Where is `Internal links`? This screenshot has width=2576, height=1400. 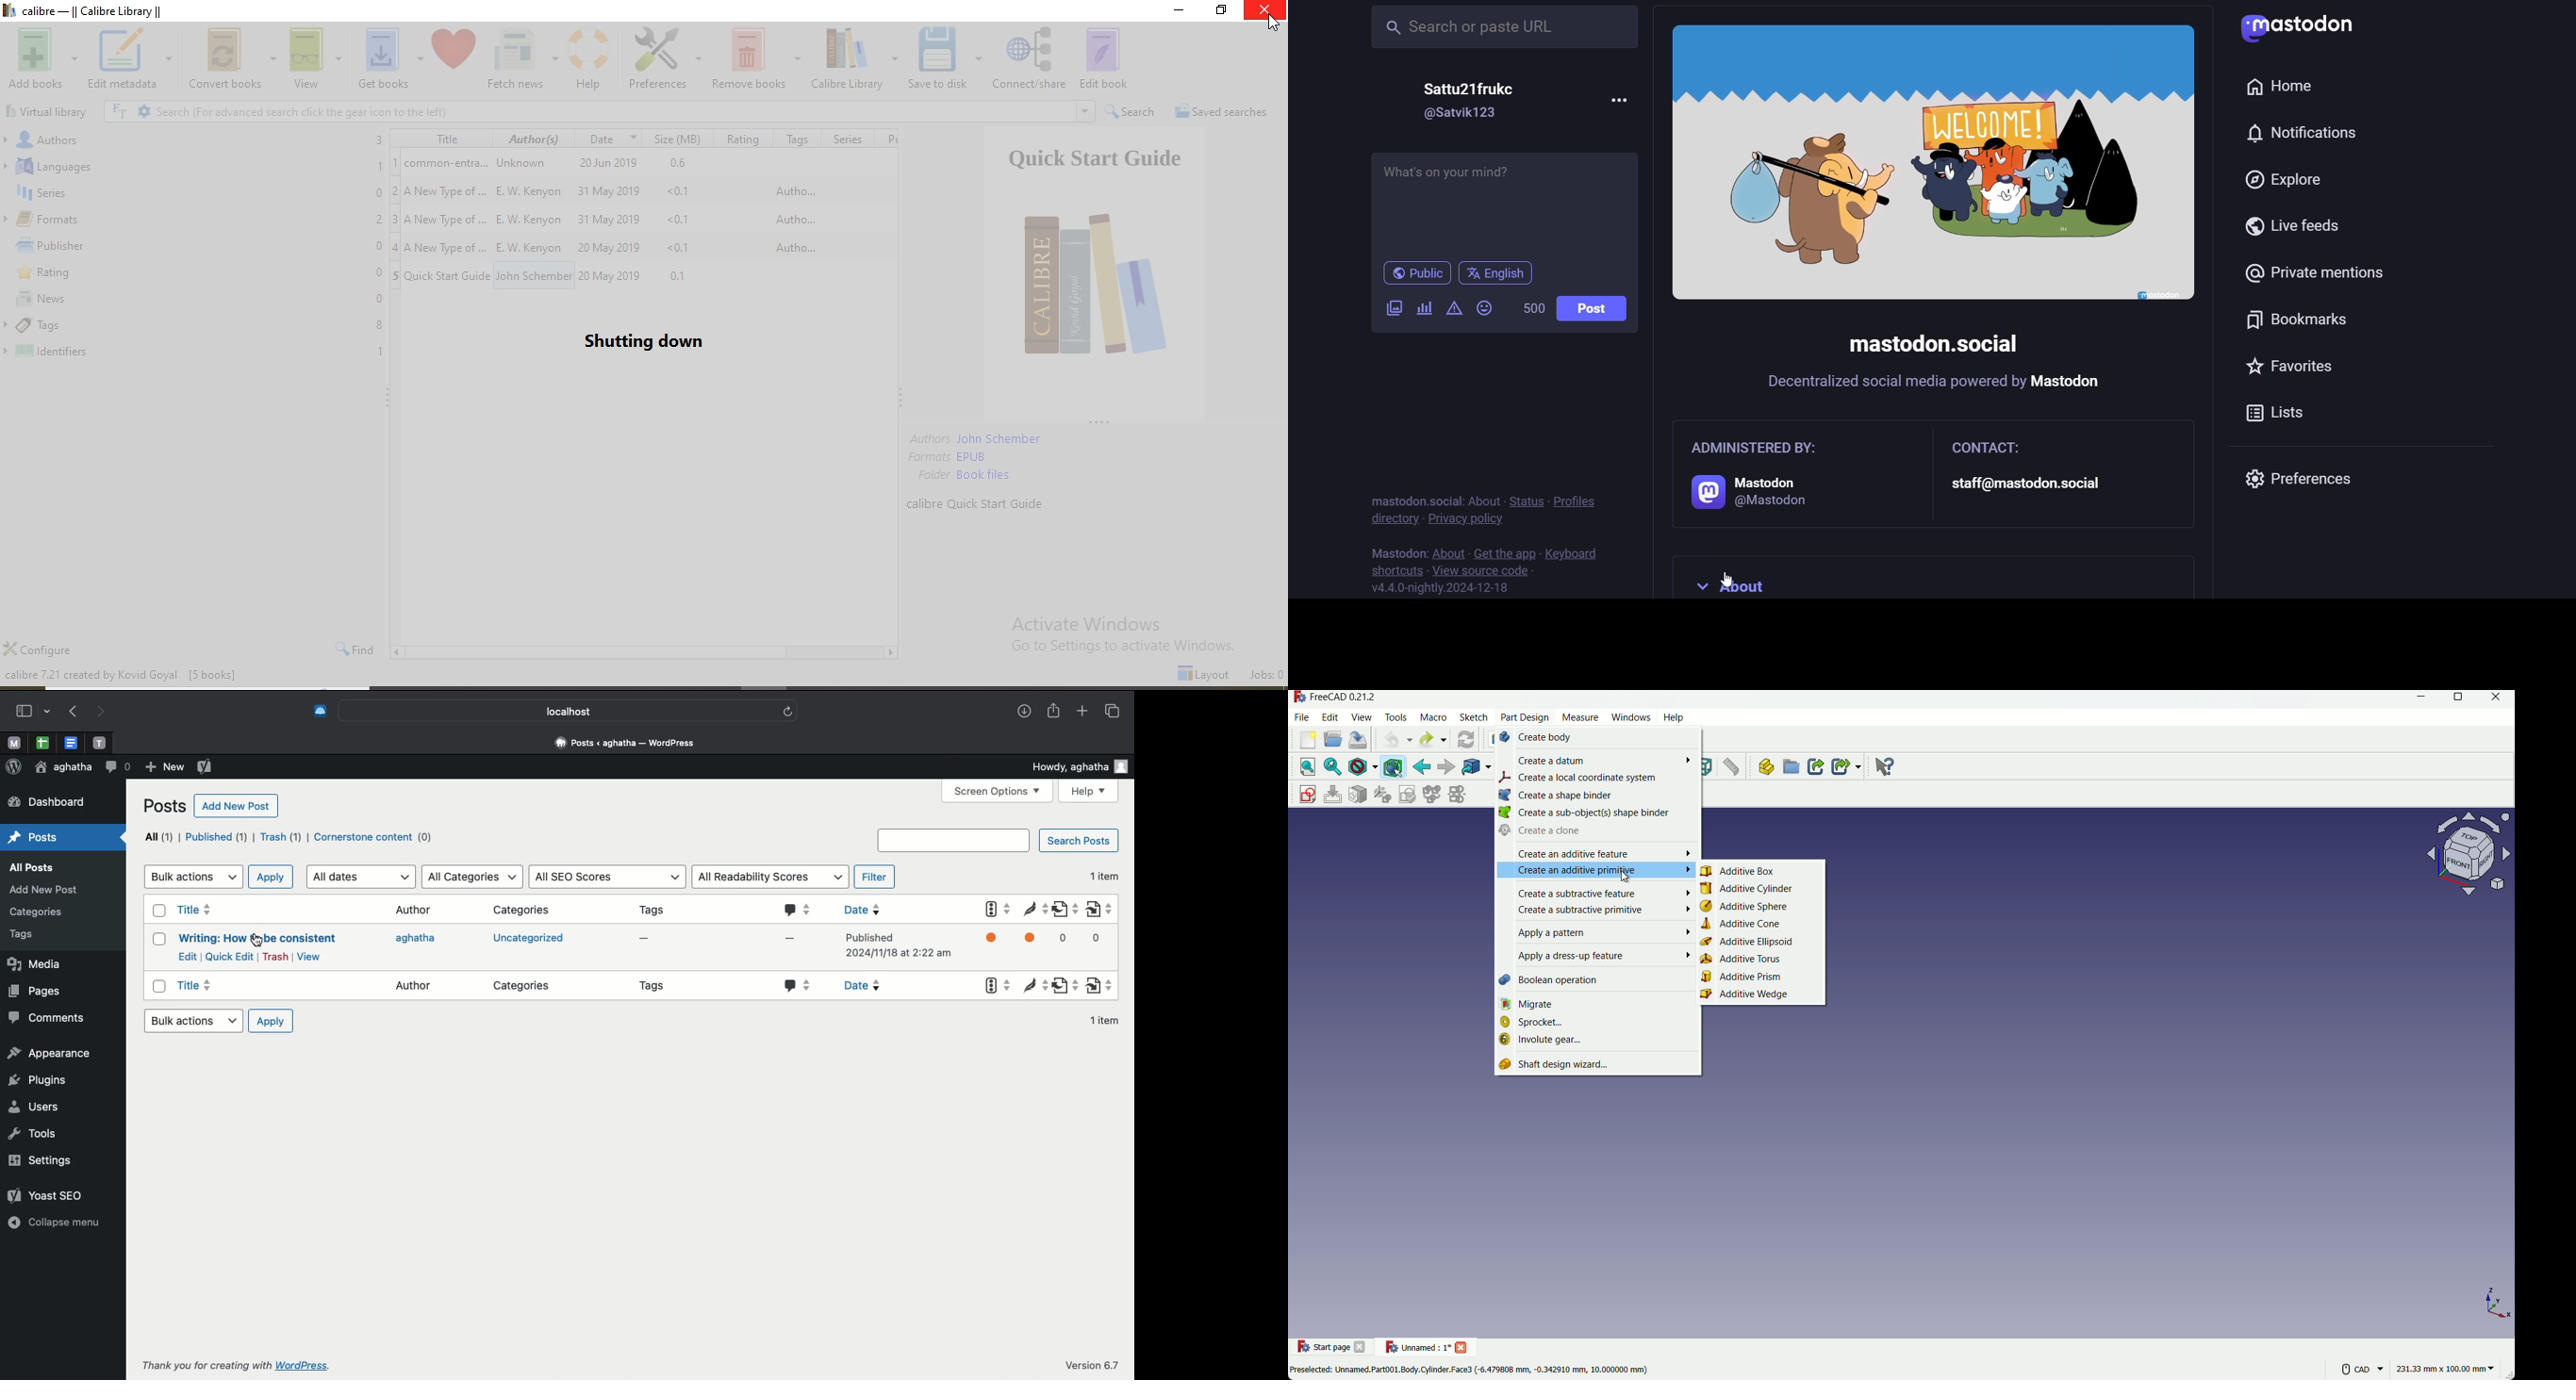
Internal links is located at coordinates (1102, 982).